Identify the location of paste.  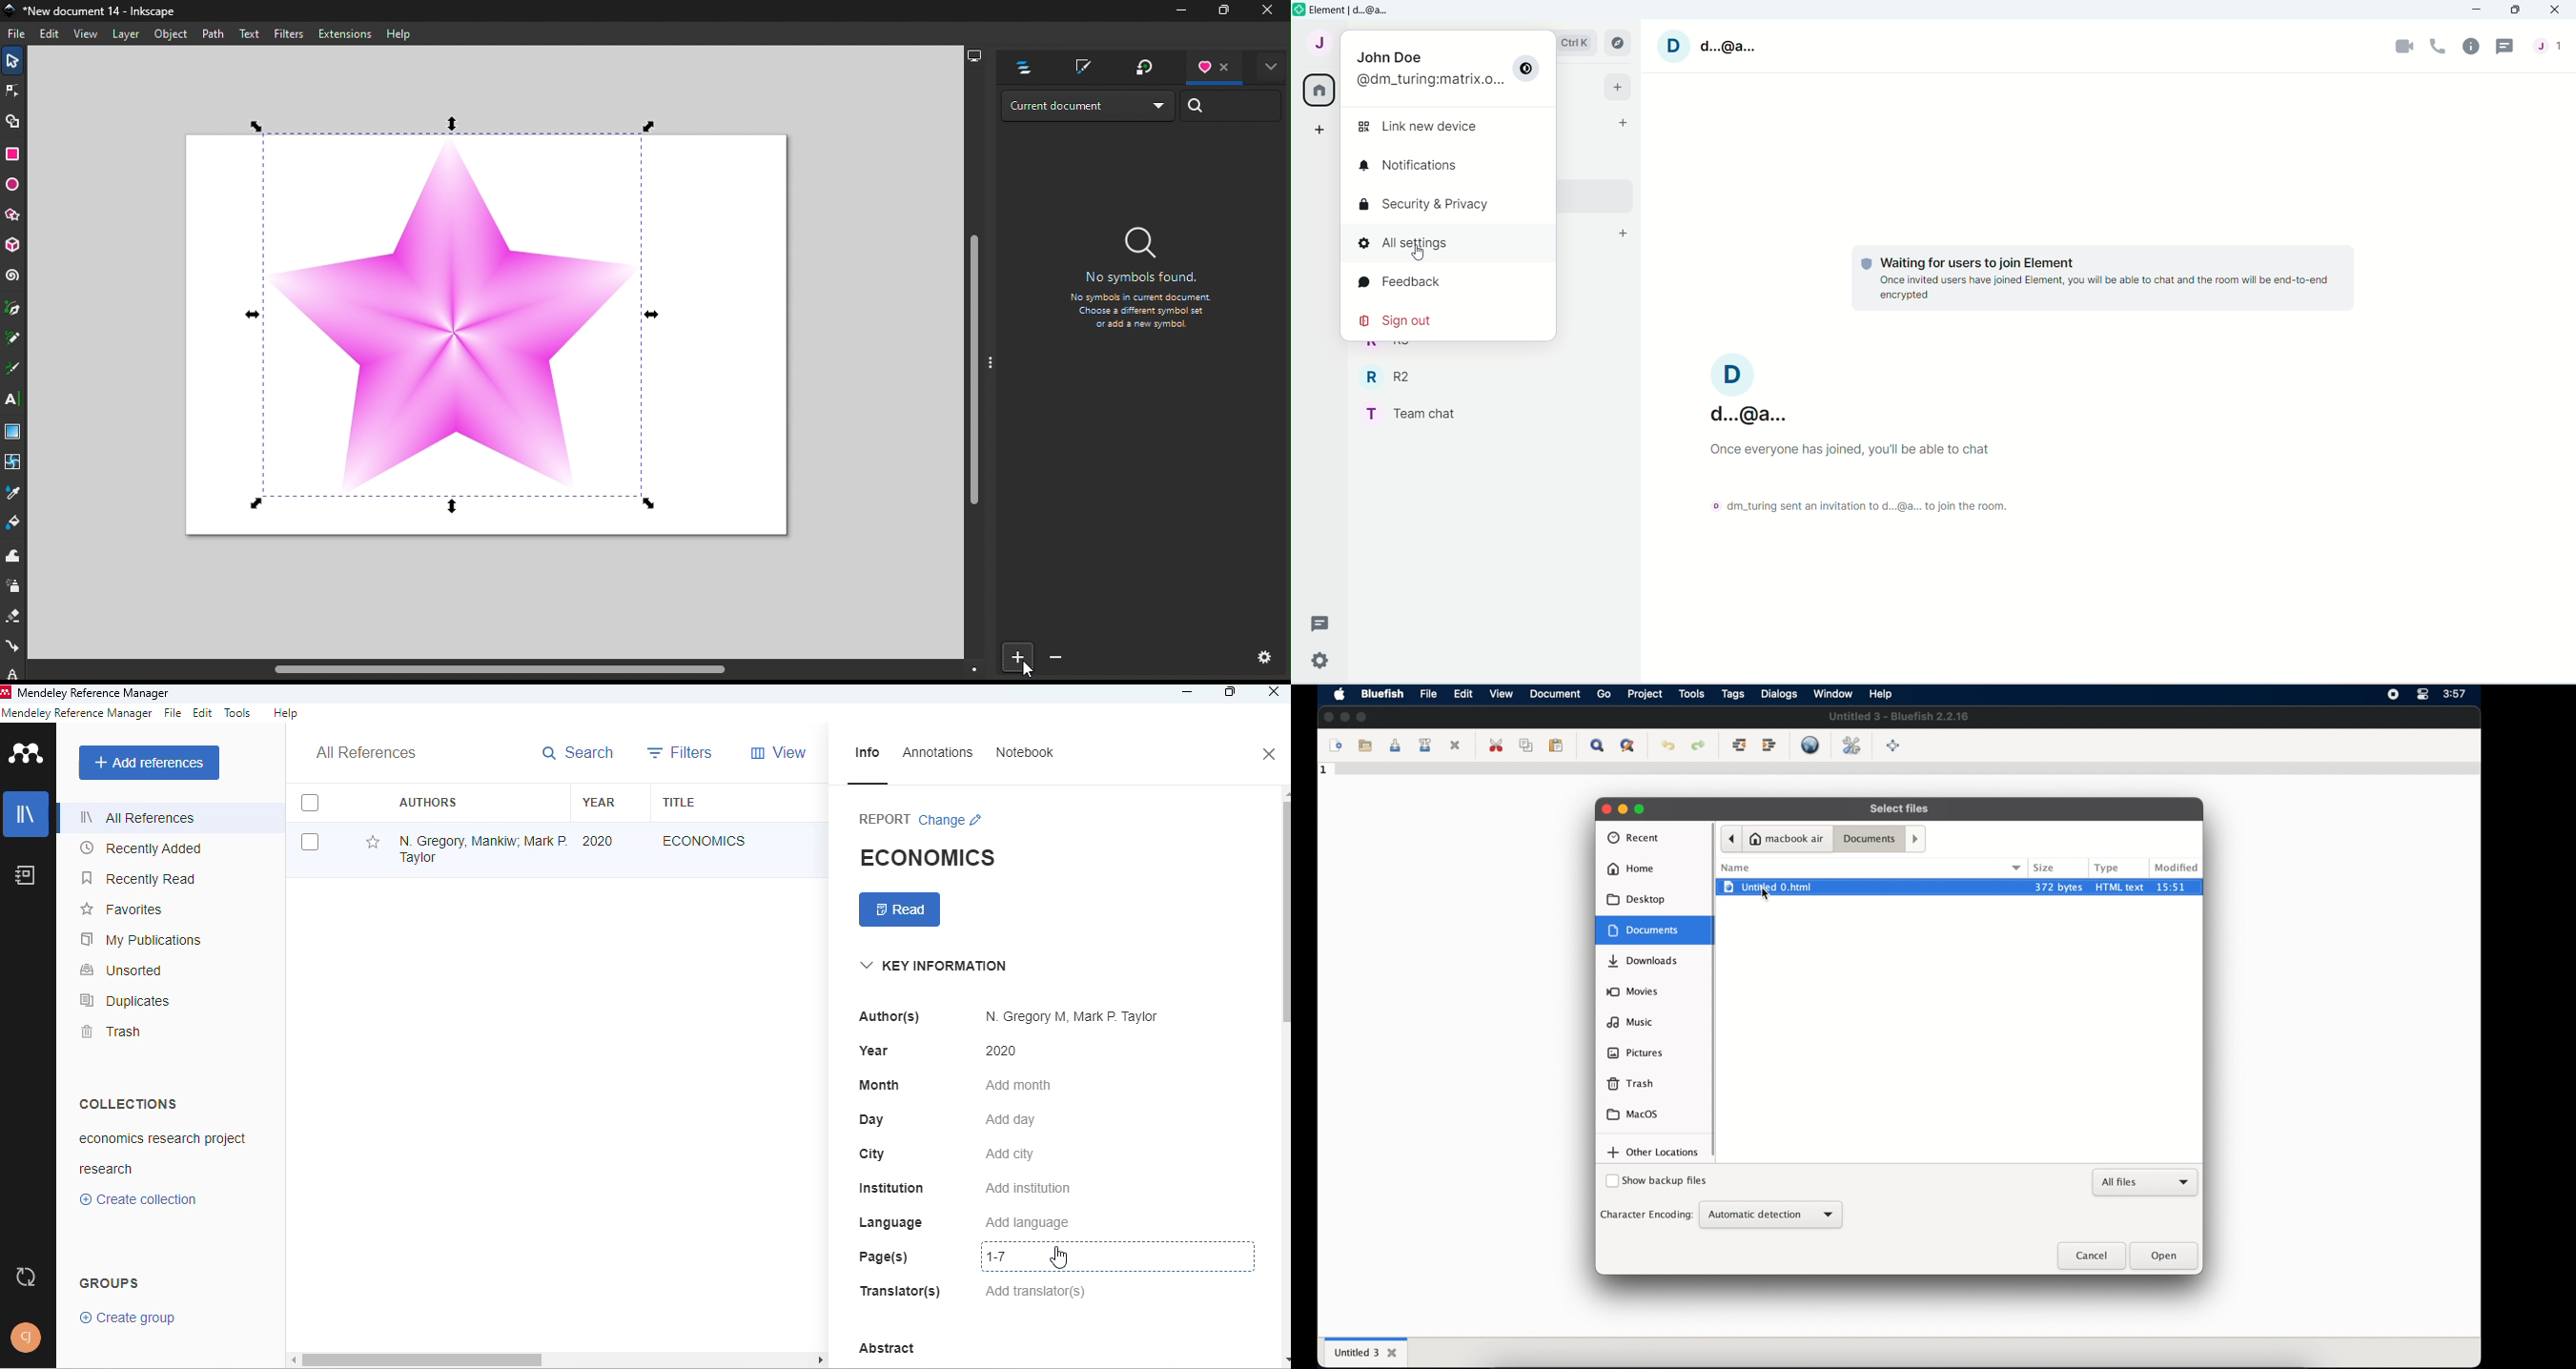
(1556, 746).